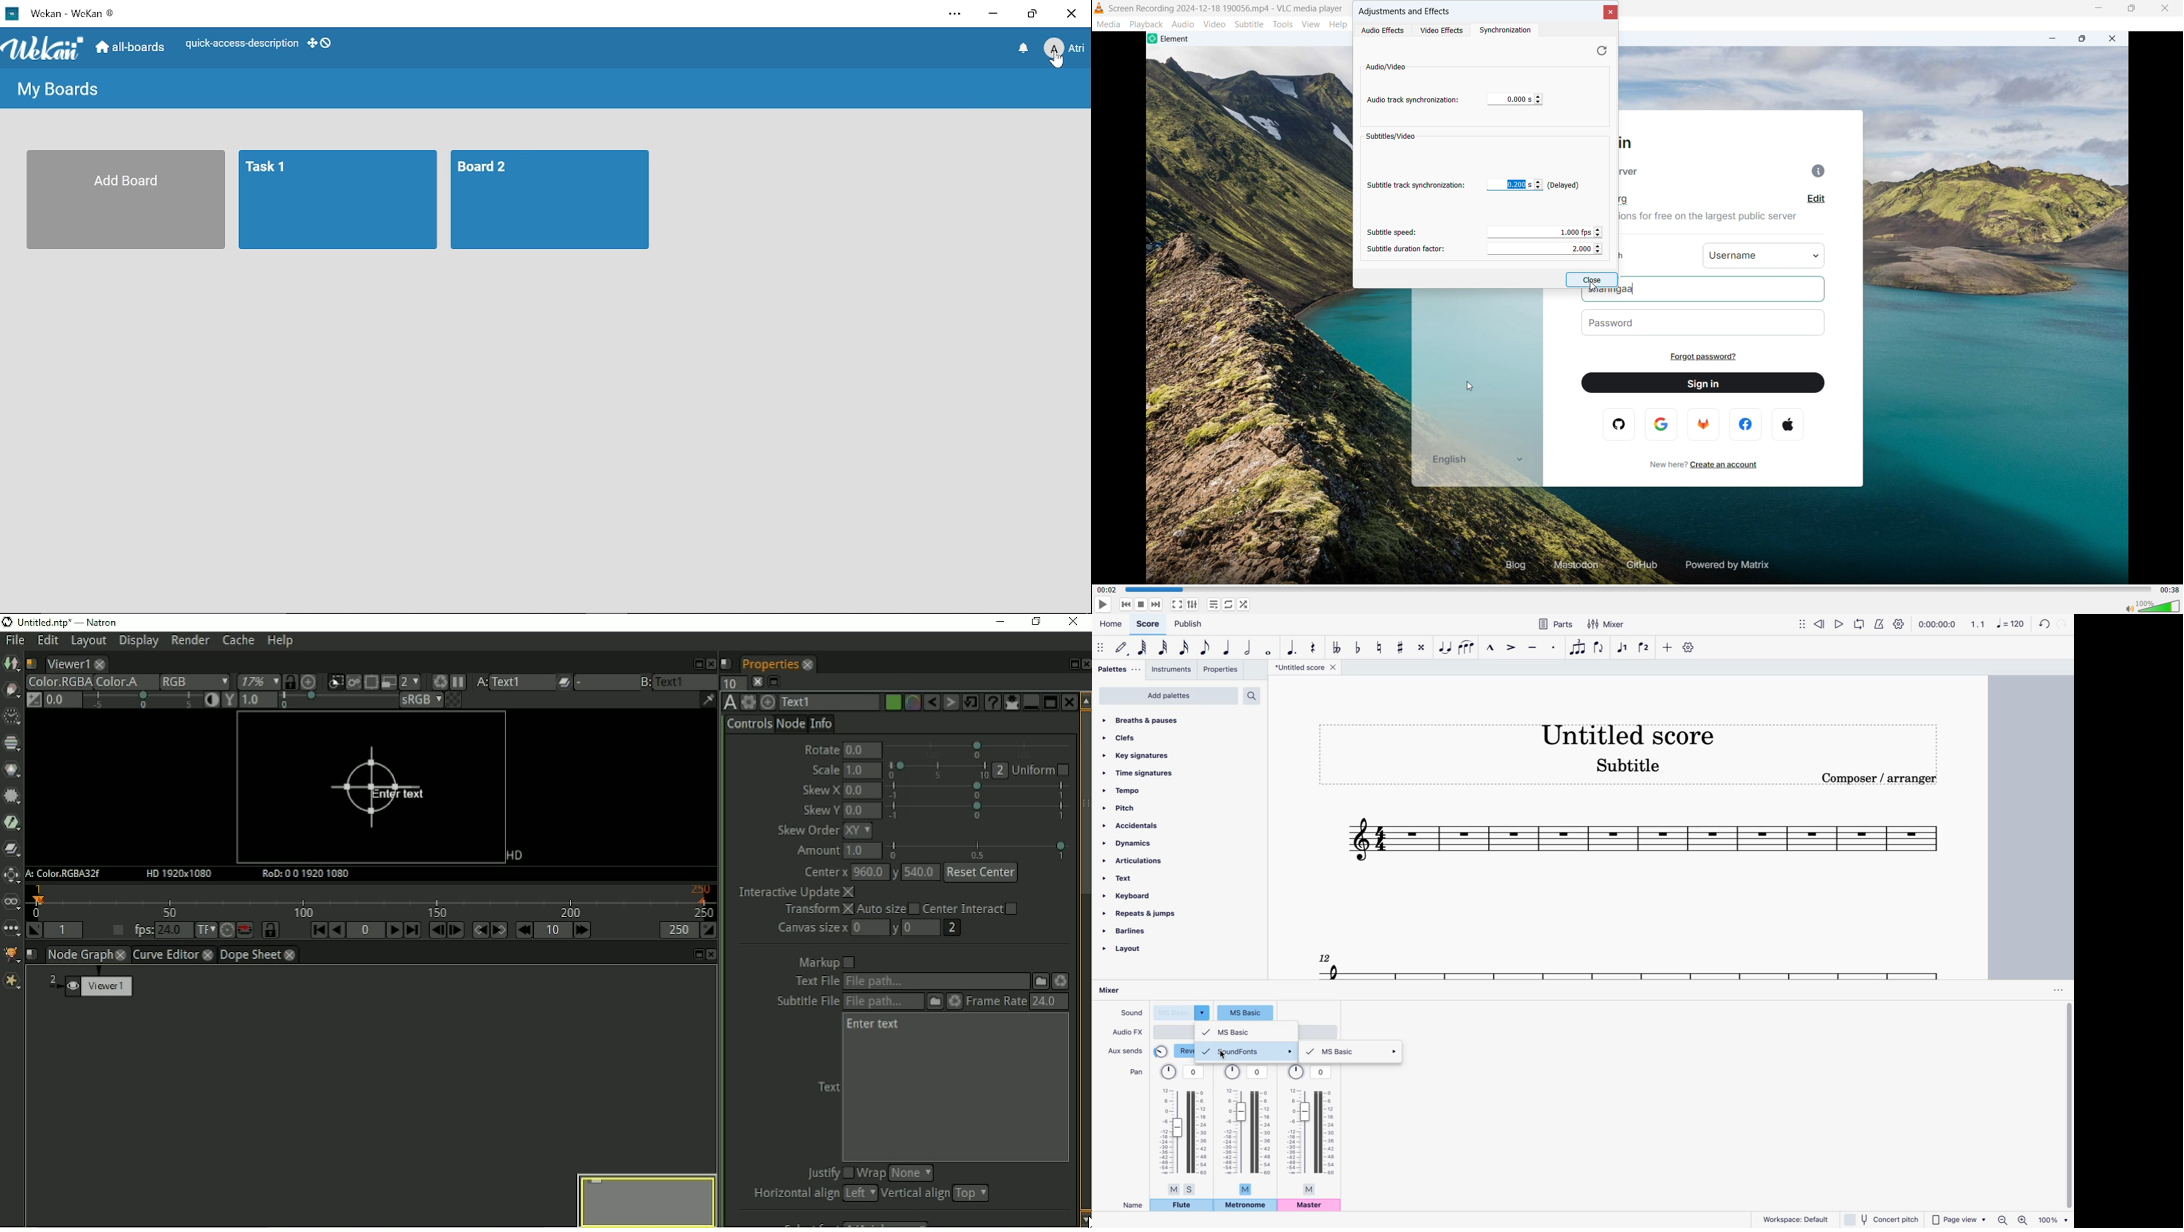  What do you see at coordinates (1817, 198) in the screenshot?
I see `edit` at bounding box center [1817, 198].